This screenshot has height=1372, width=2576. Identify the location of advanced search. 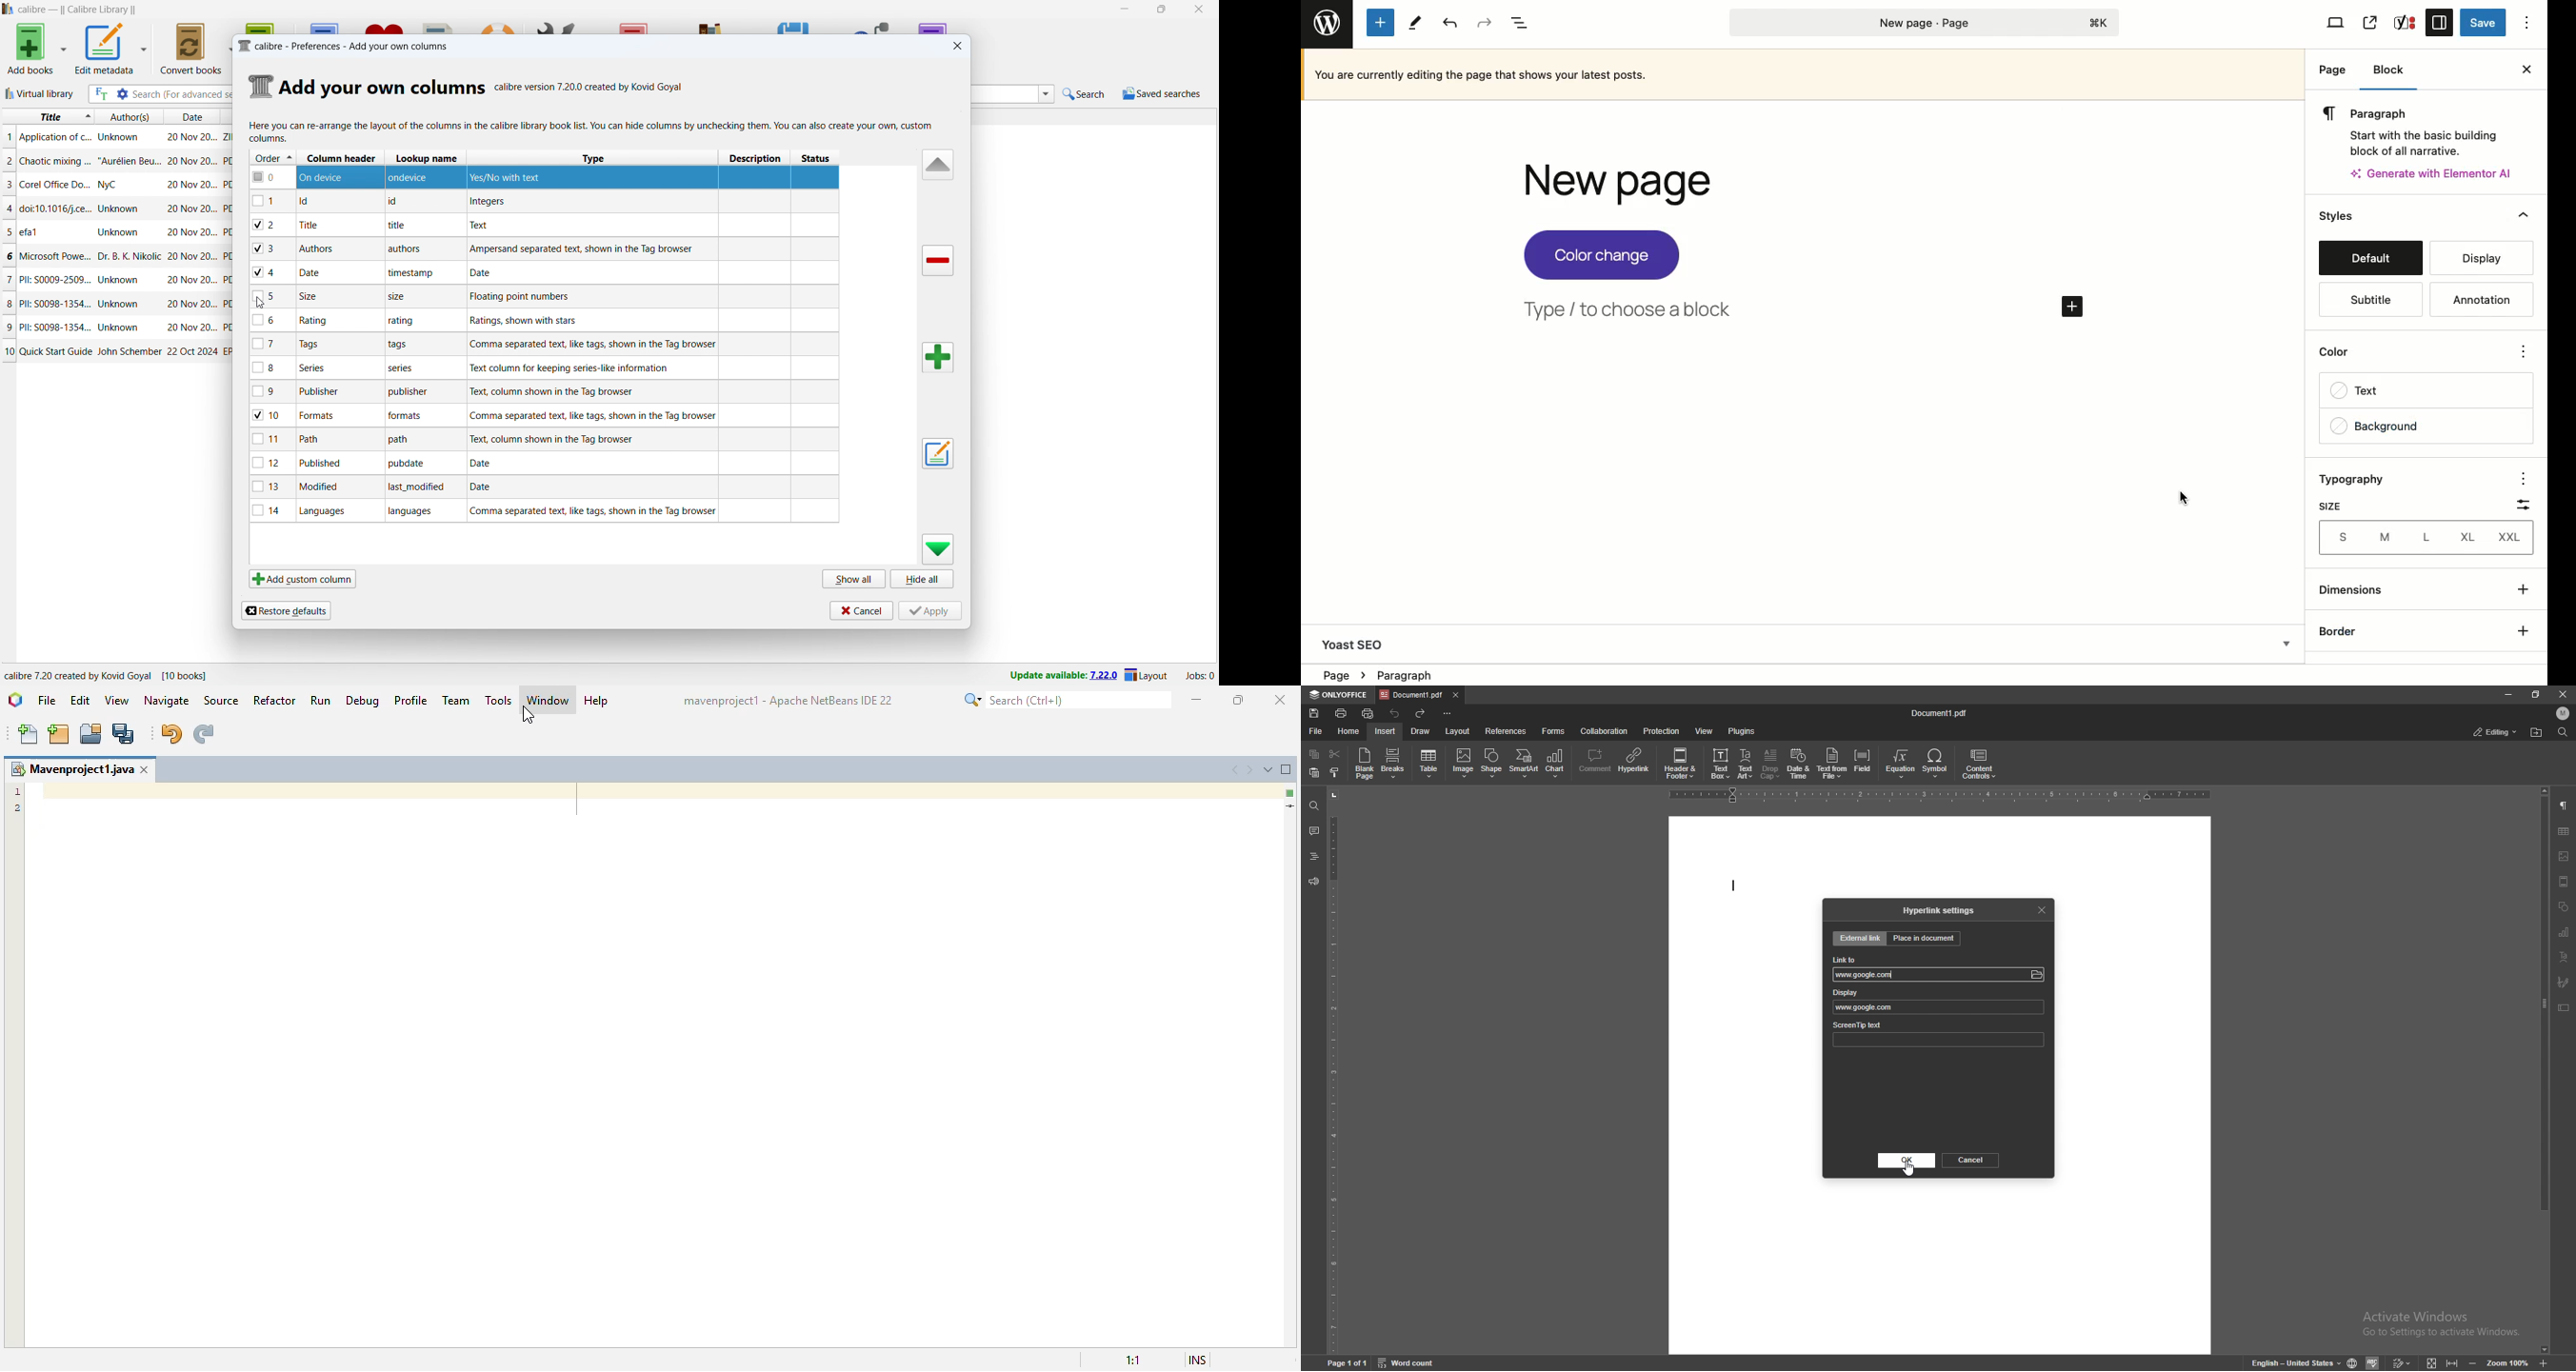
(123, 94).